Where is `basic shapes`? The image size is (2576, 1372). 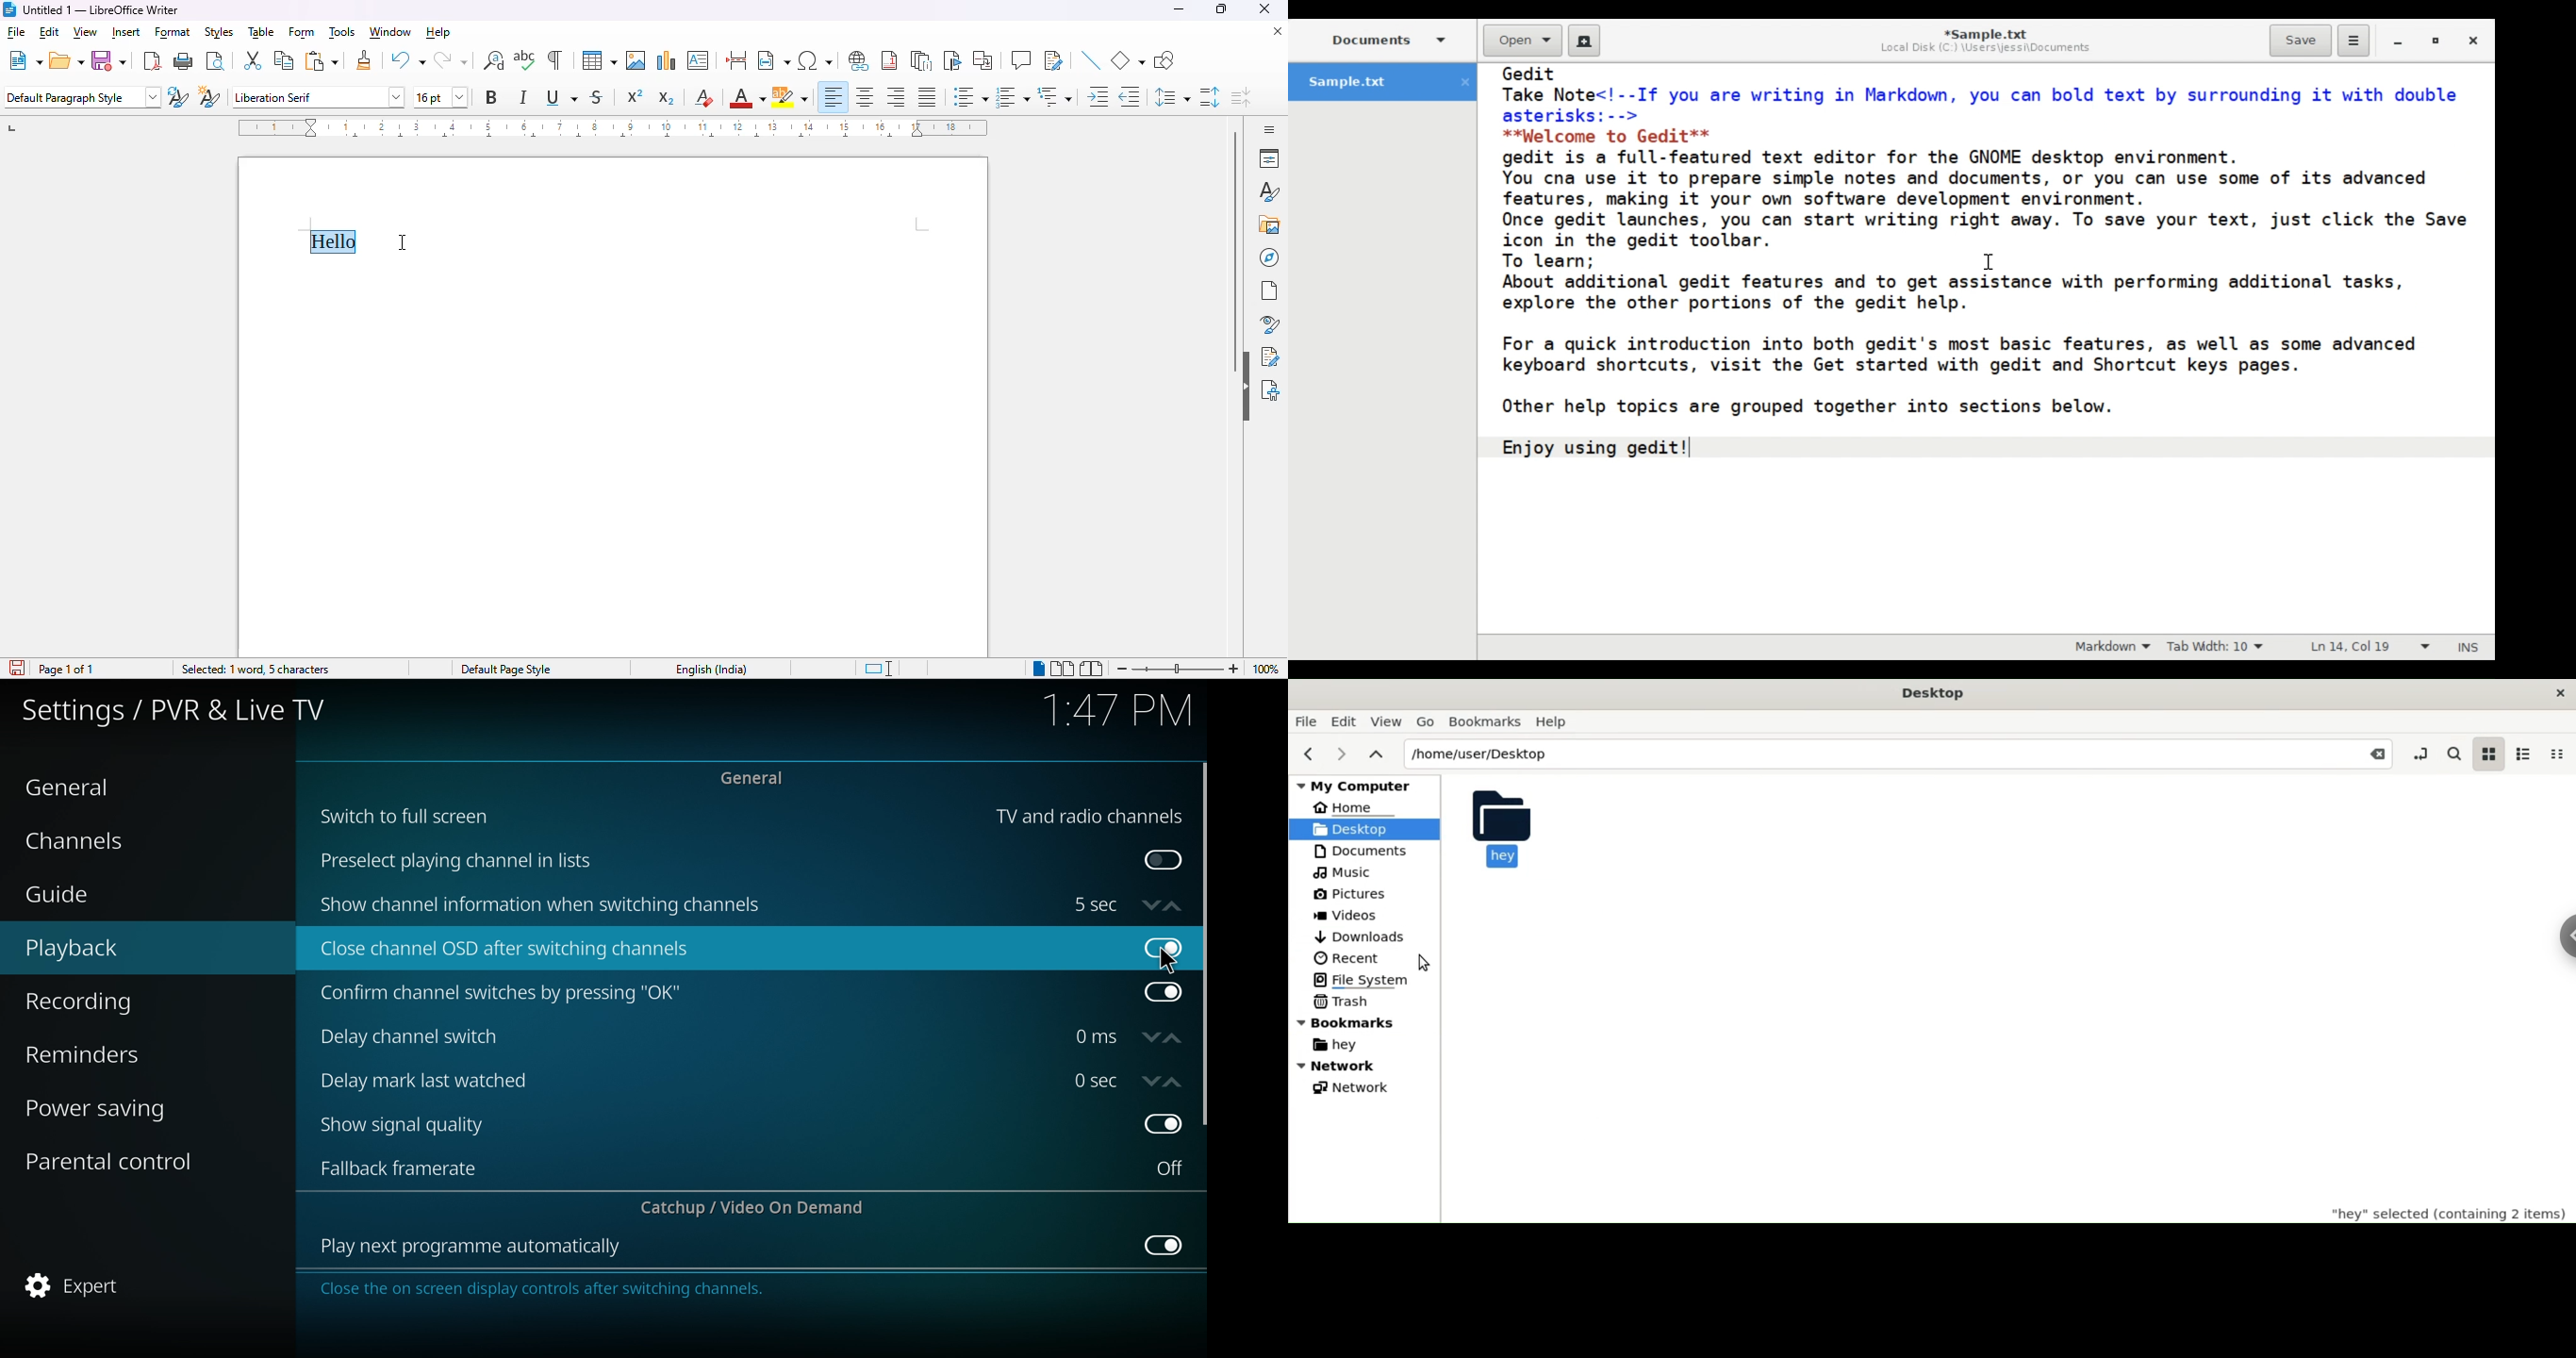 basic shapes is located at coordinates (1128, 61).